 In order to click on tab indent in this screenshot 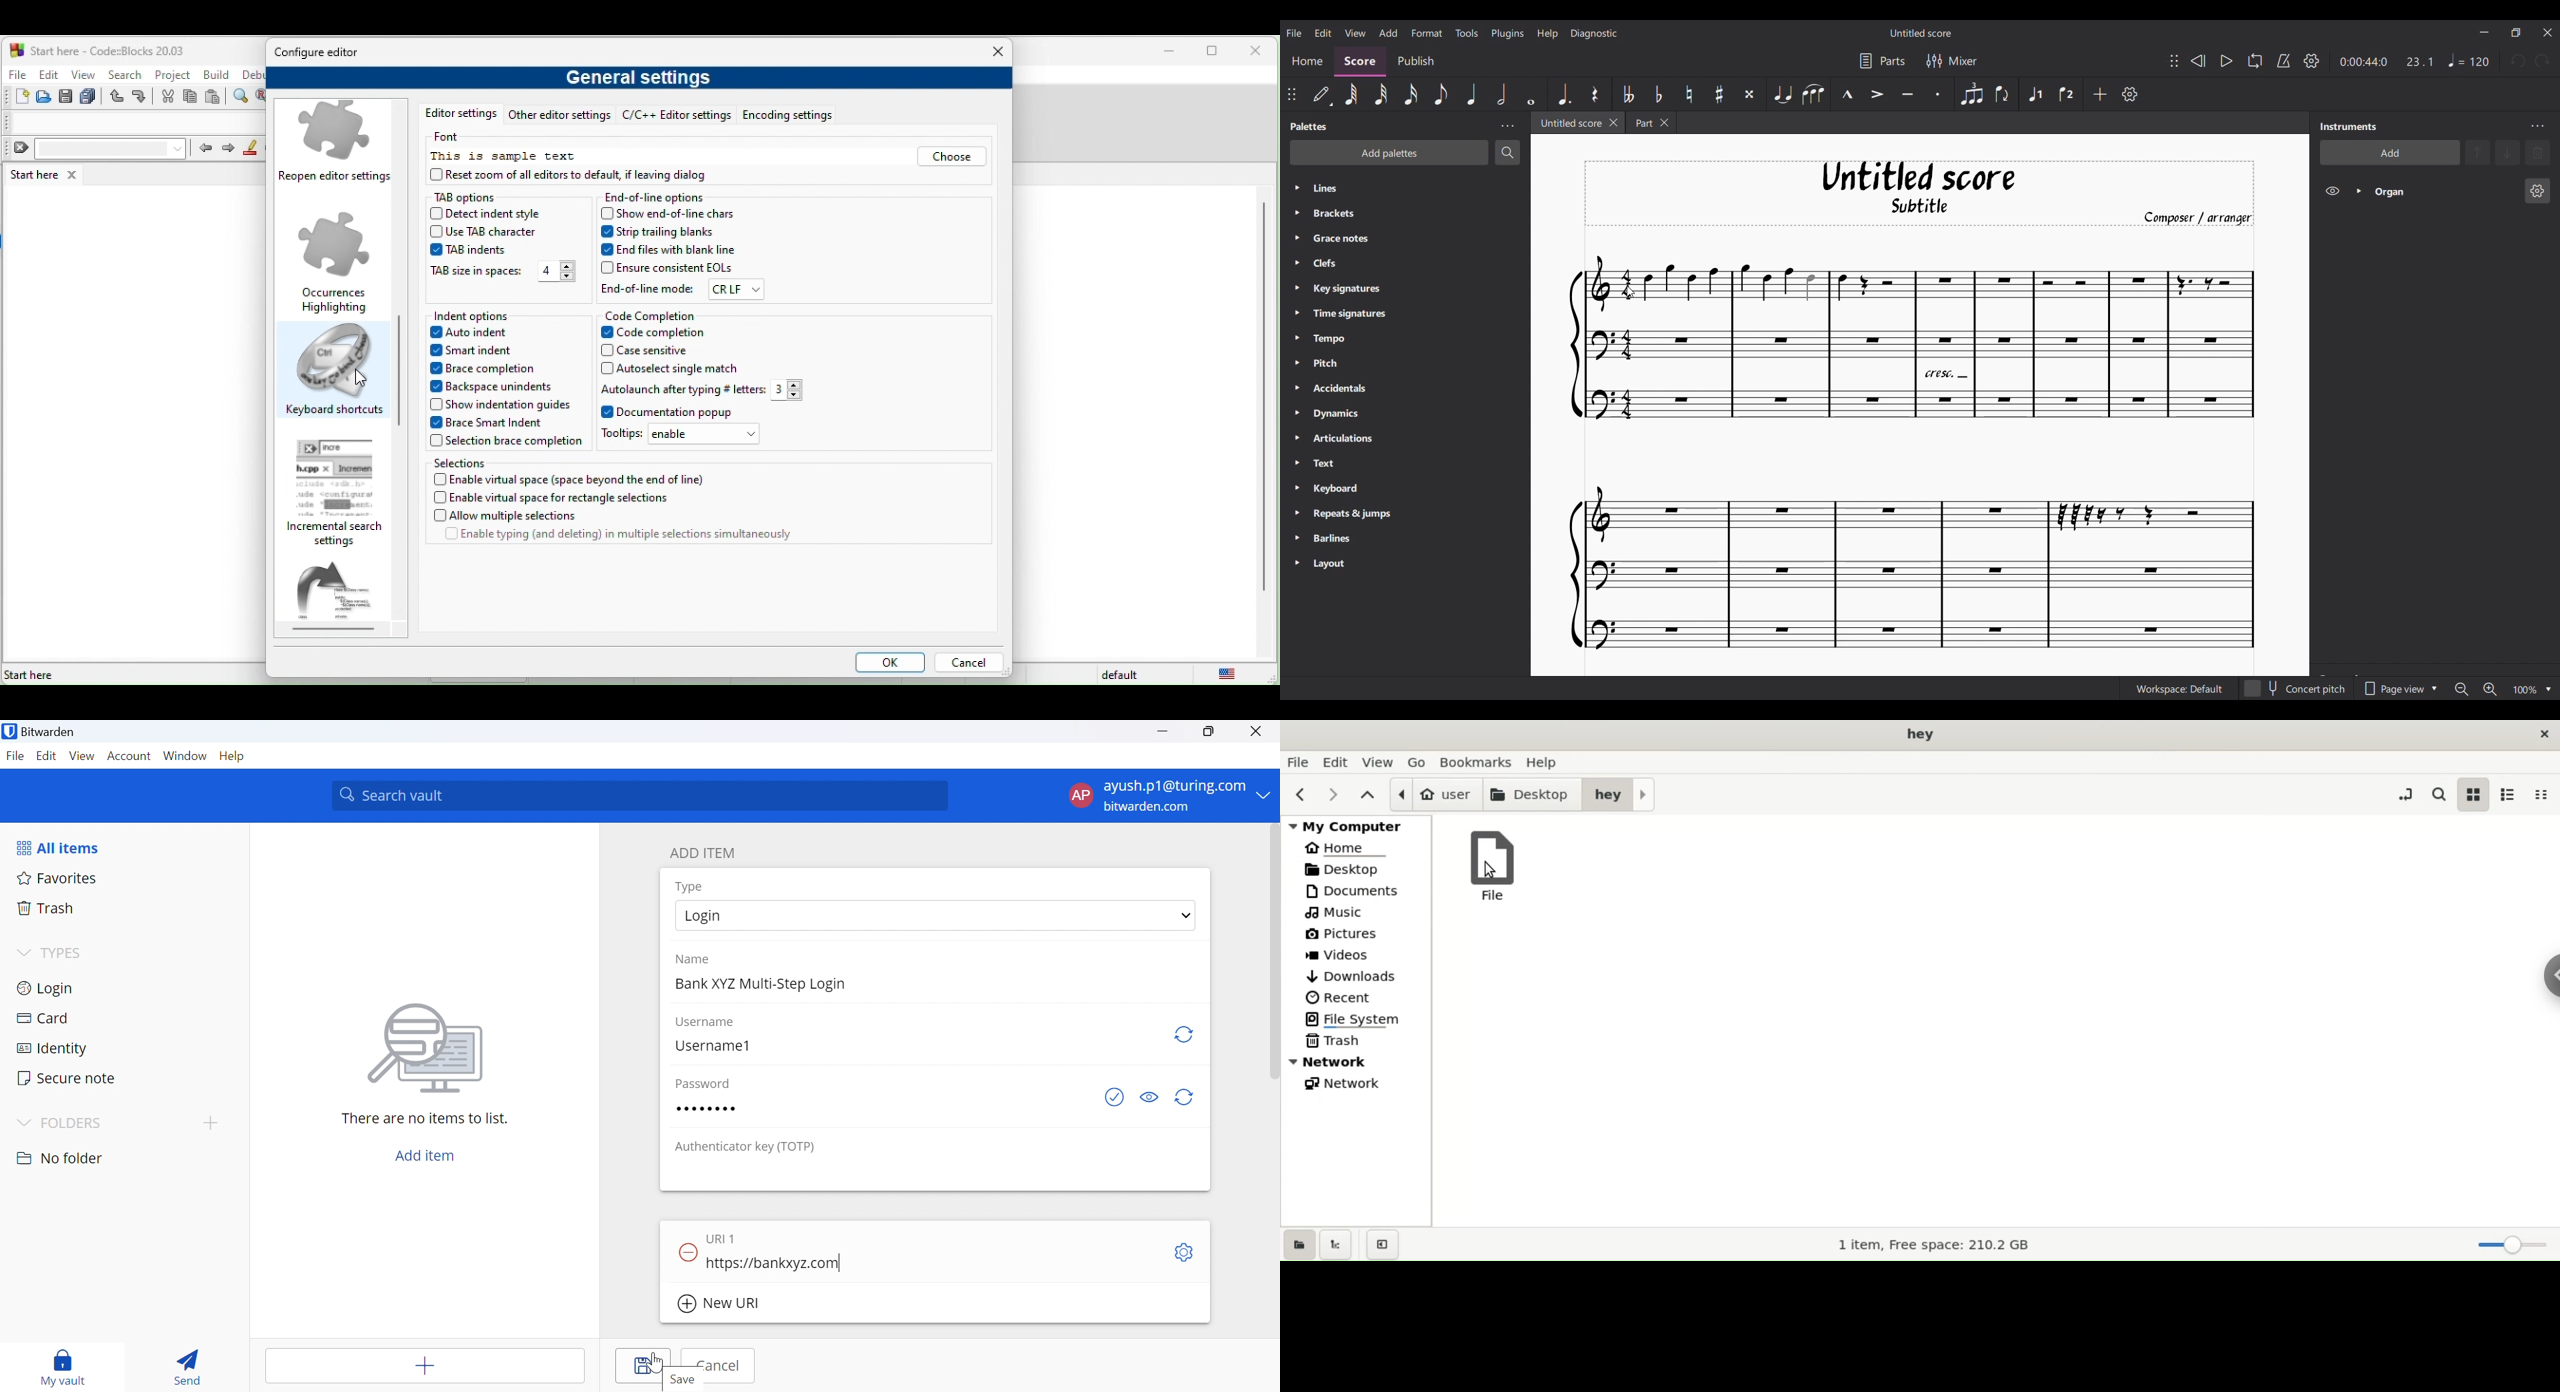, I will do `click(467, 250)`.